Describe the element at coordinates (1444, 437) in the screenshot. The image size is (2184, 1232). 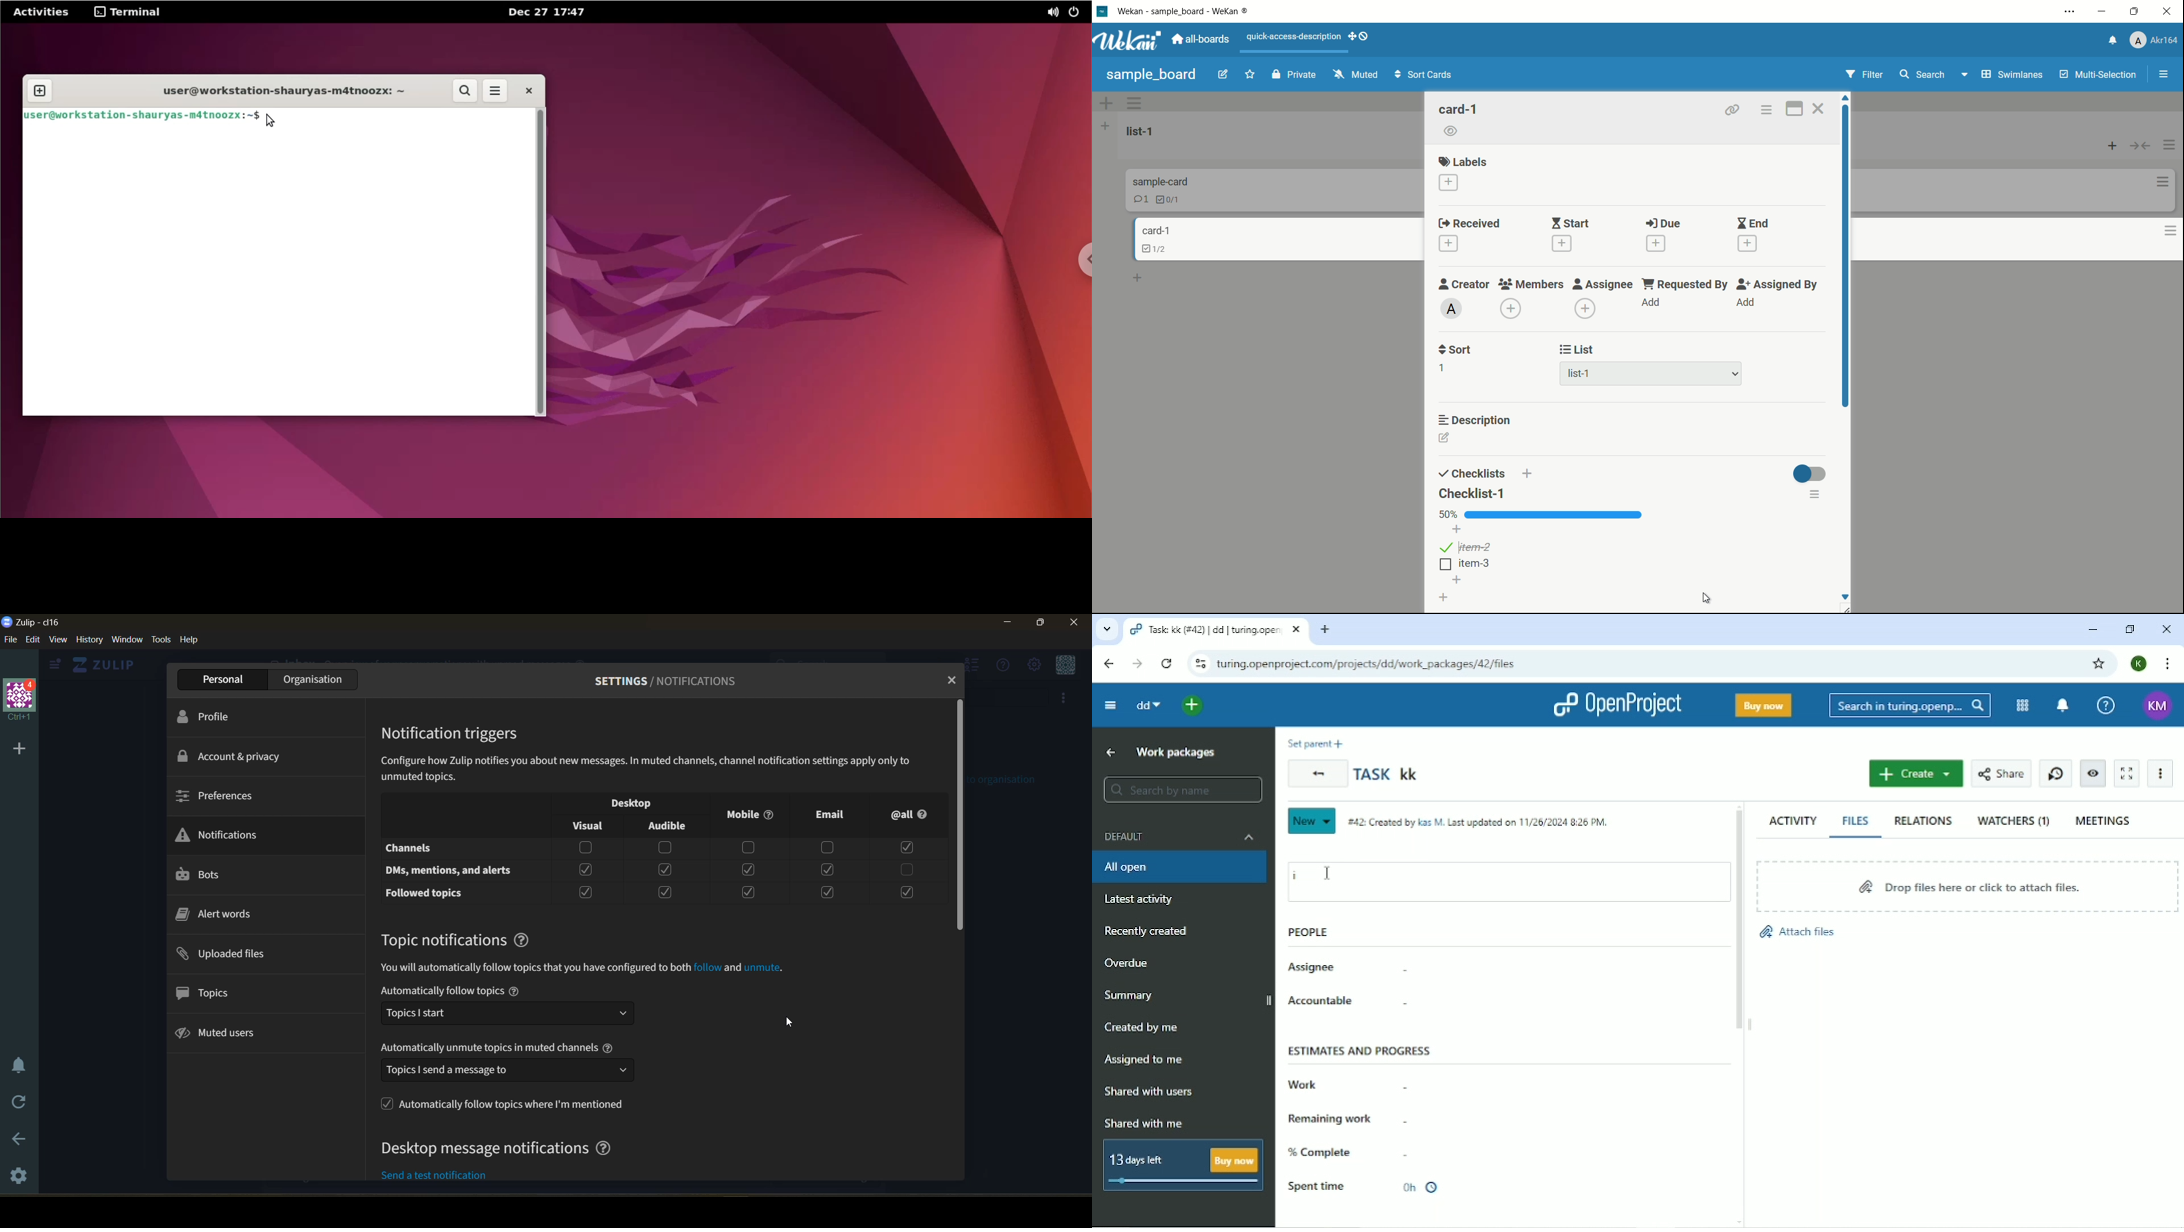
I see `edit description` at that location.